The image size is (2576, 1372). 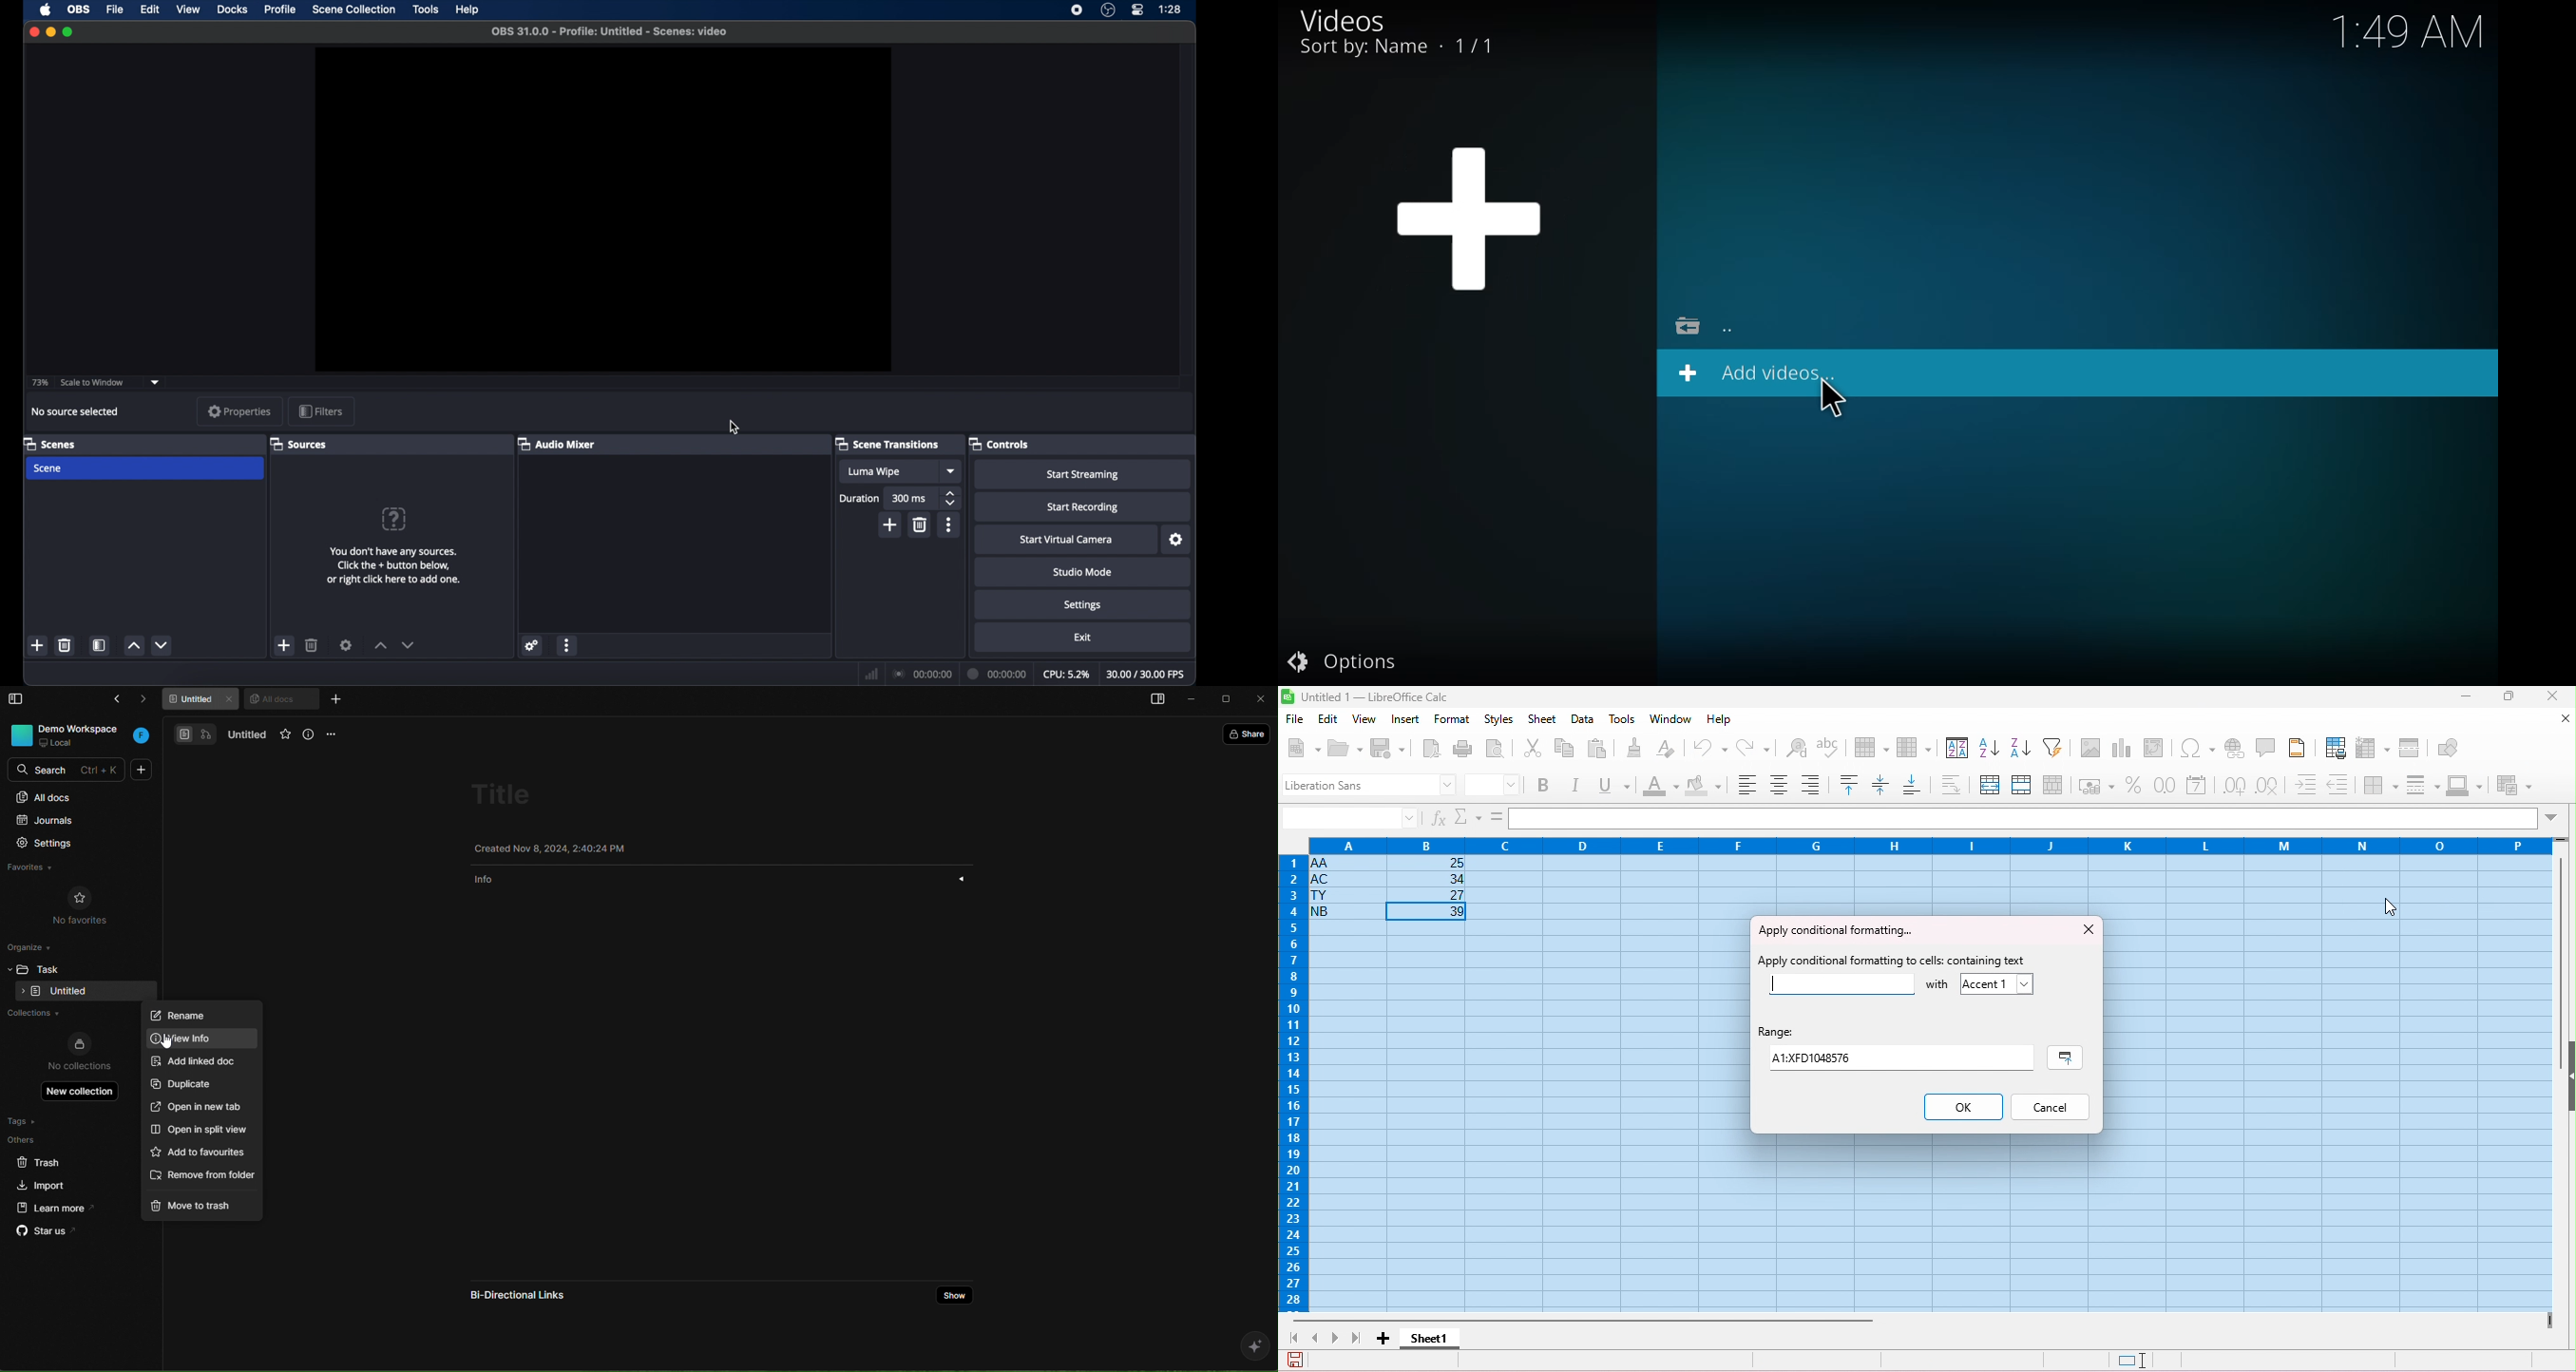 I want to click on align center, so click(x=1780, y=786).